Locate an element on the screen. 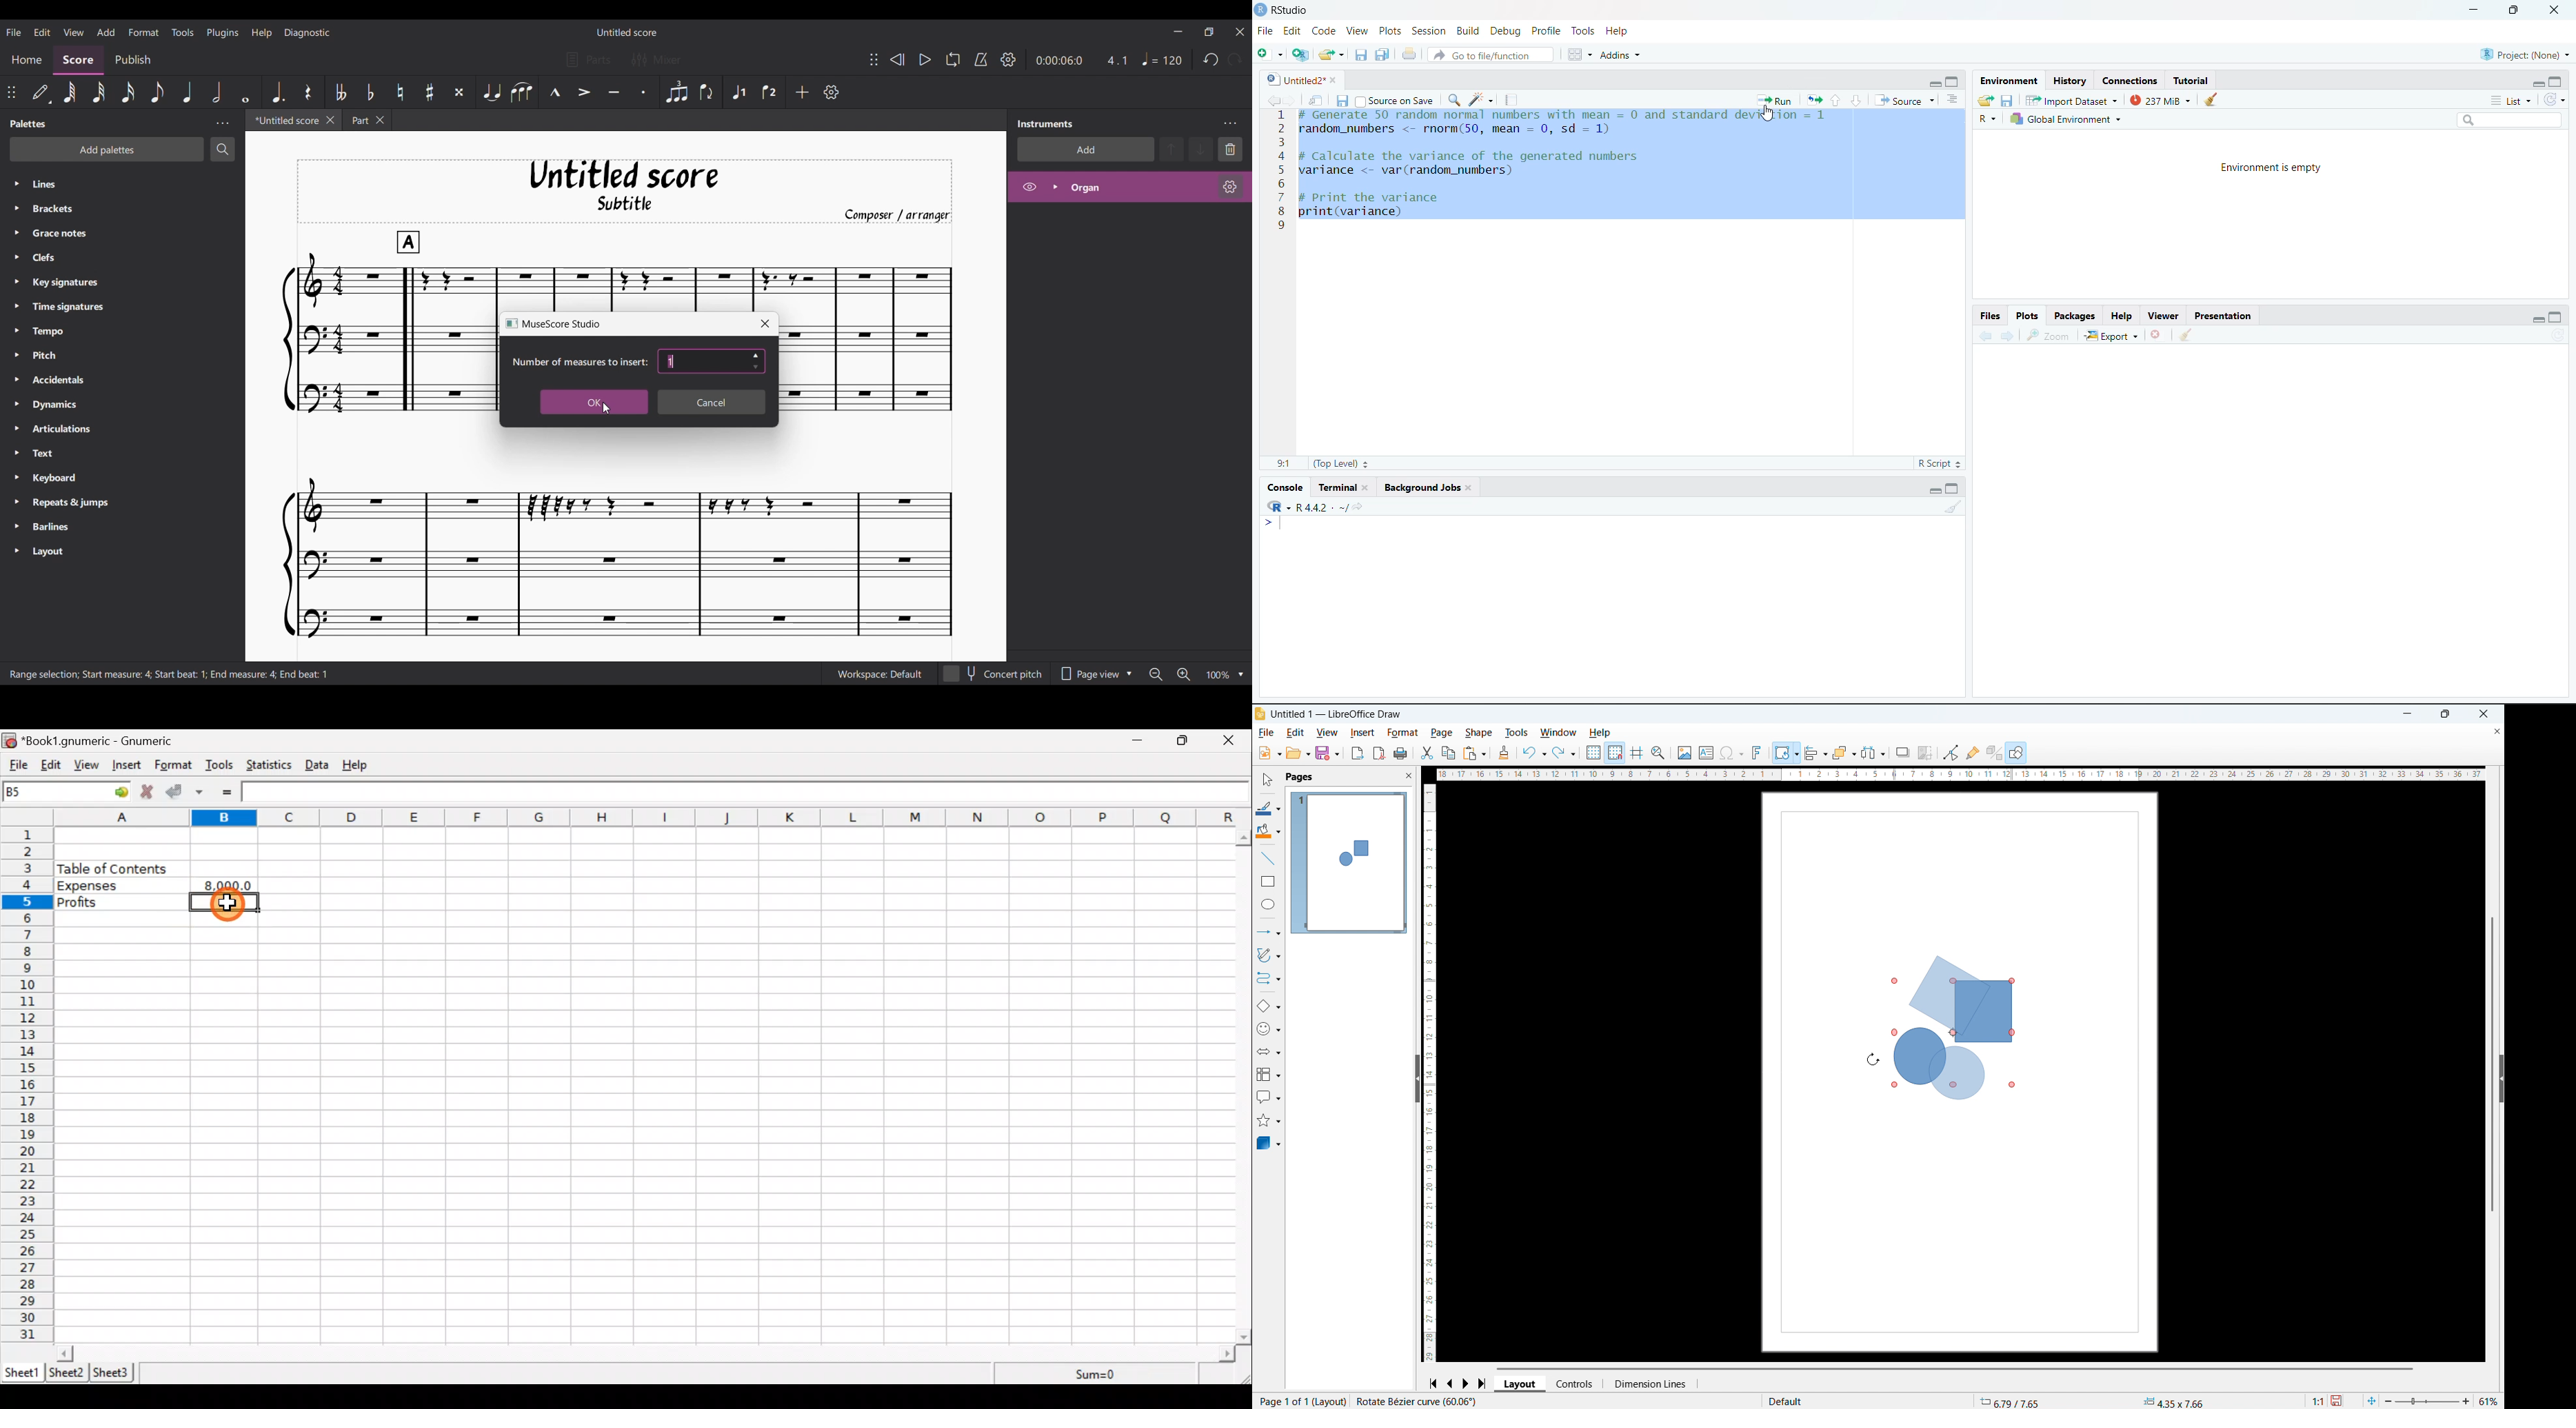 This screenshot has width=2576, height=1428. Code is located at coordinates (1325, 31).